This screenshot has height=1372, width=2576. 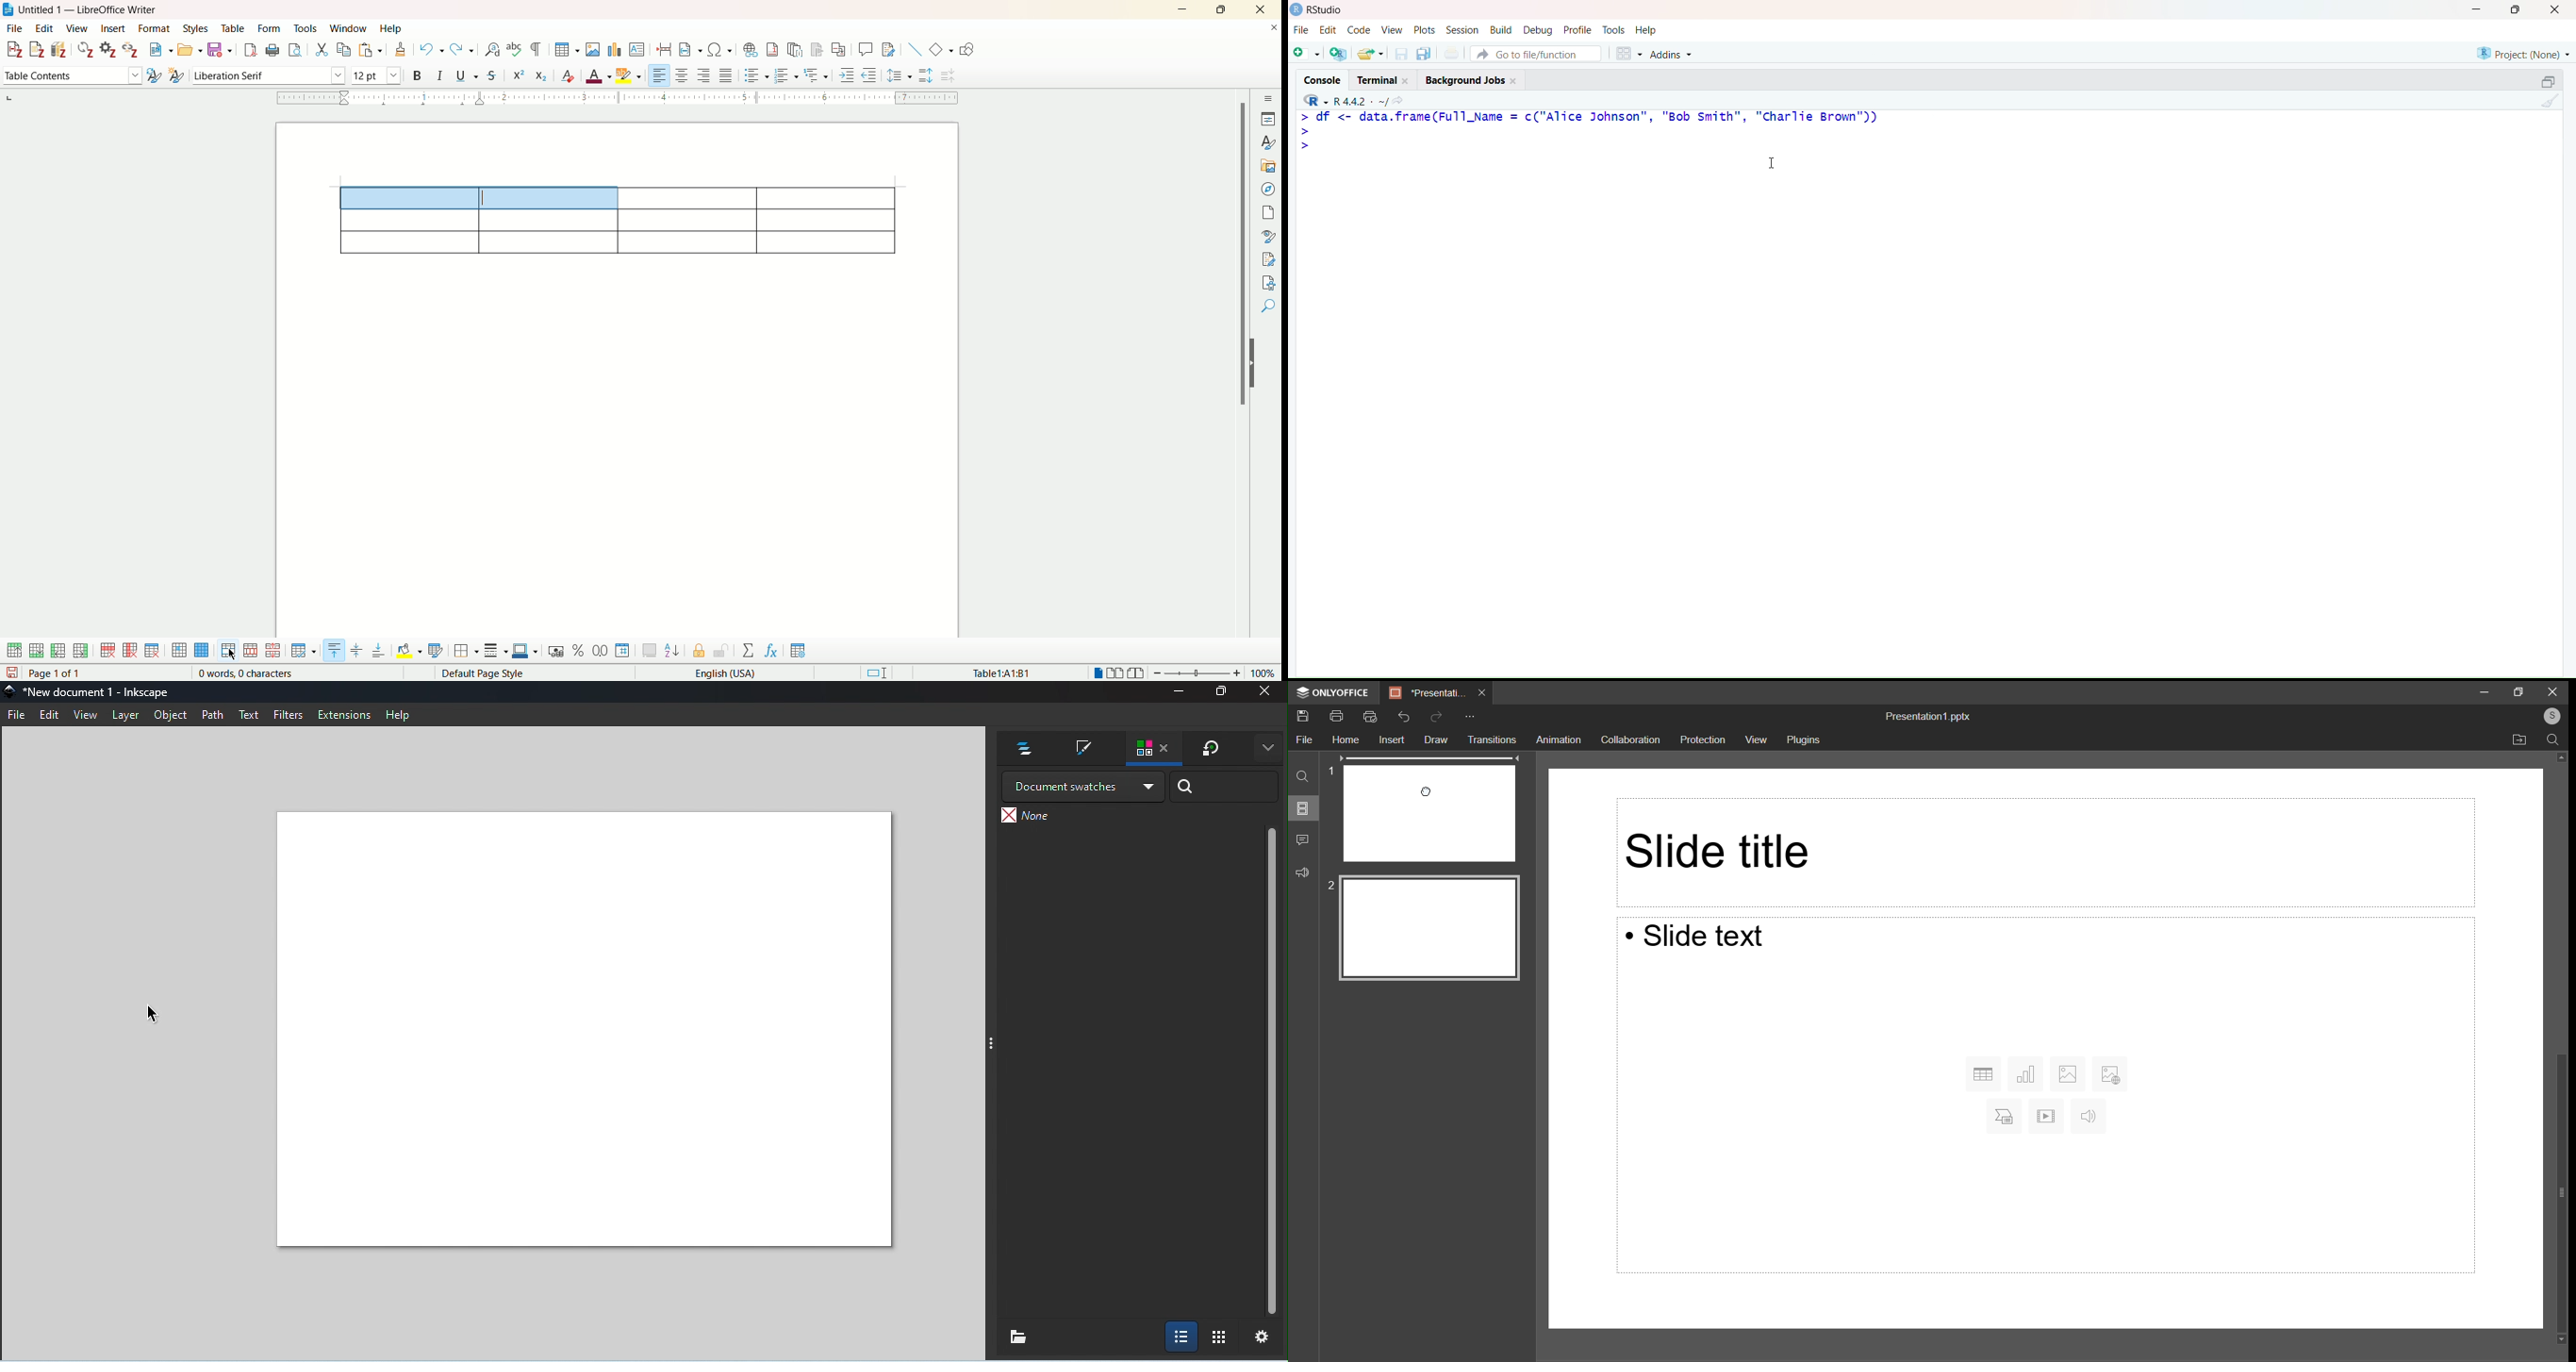 I want to click on draw function, so click(x=968, y=51).